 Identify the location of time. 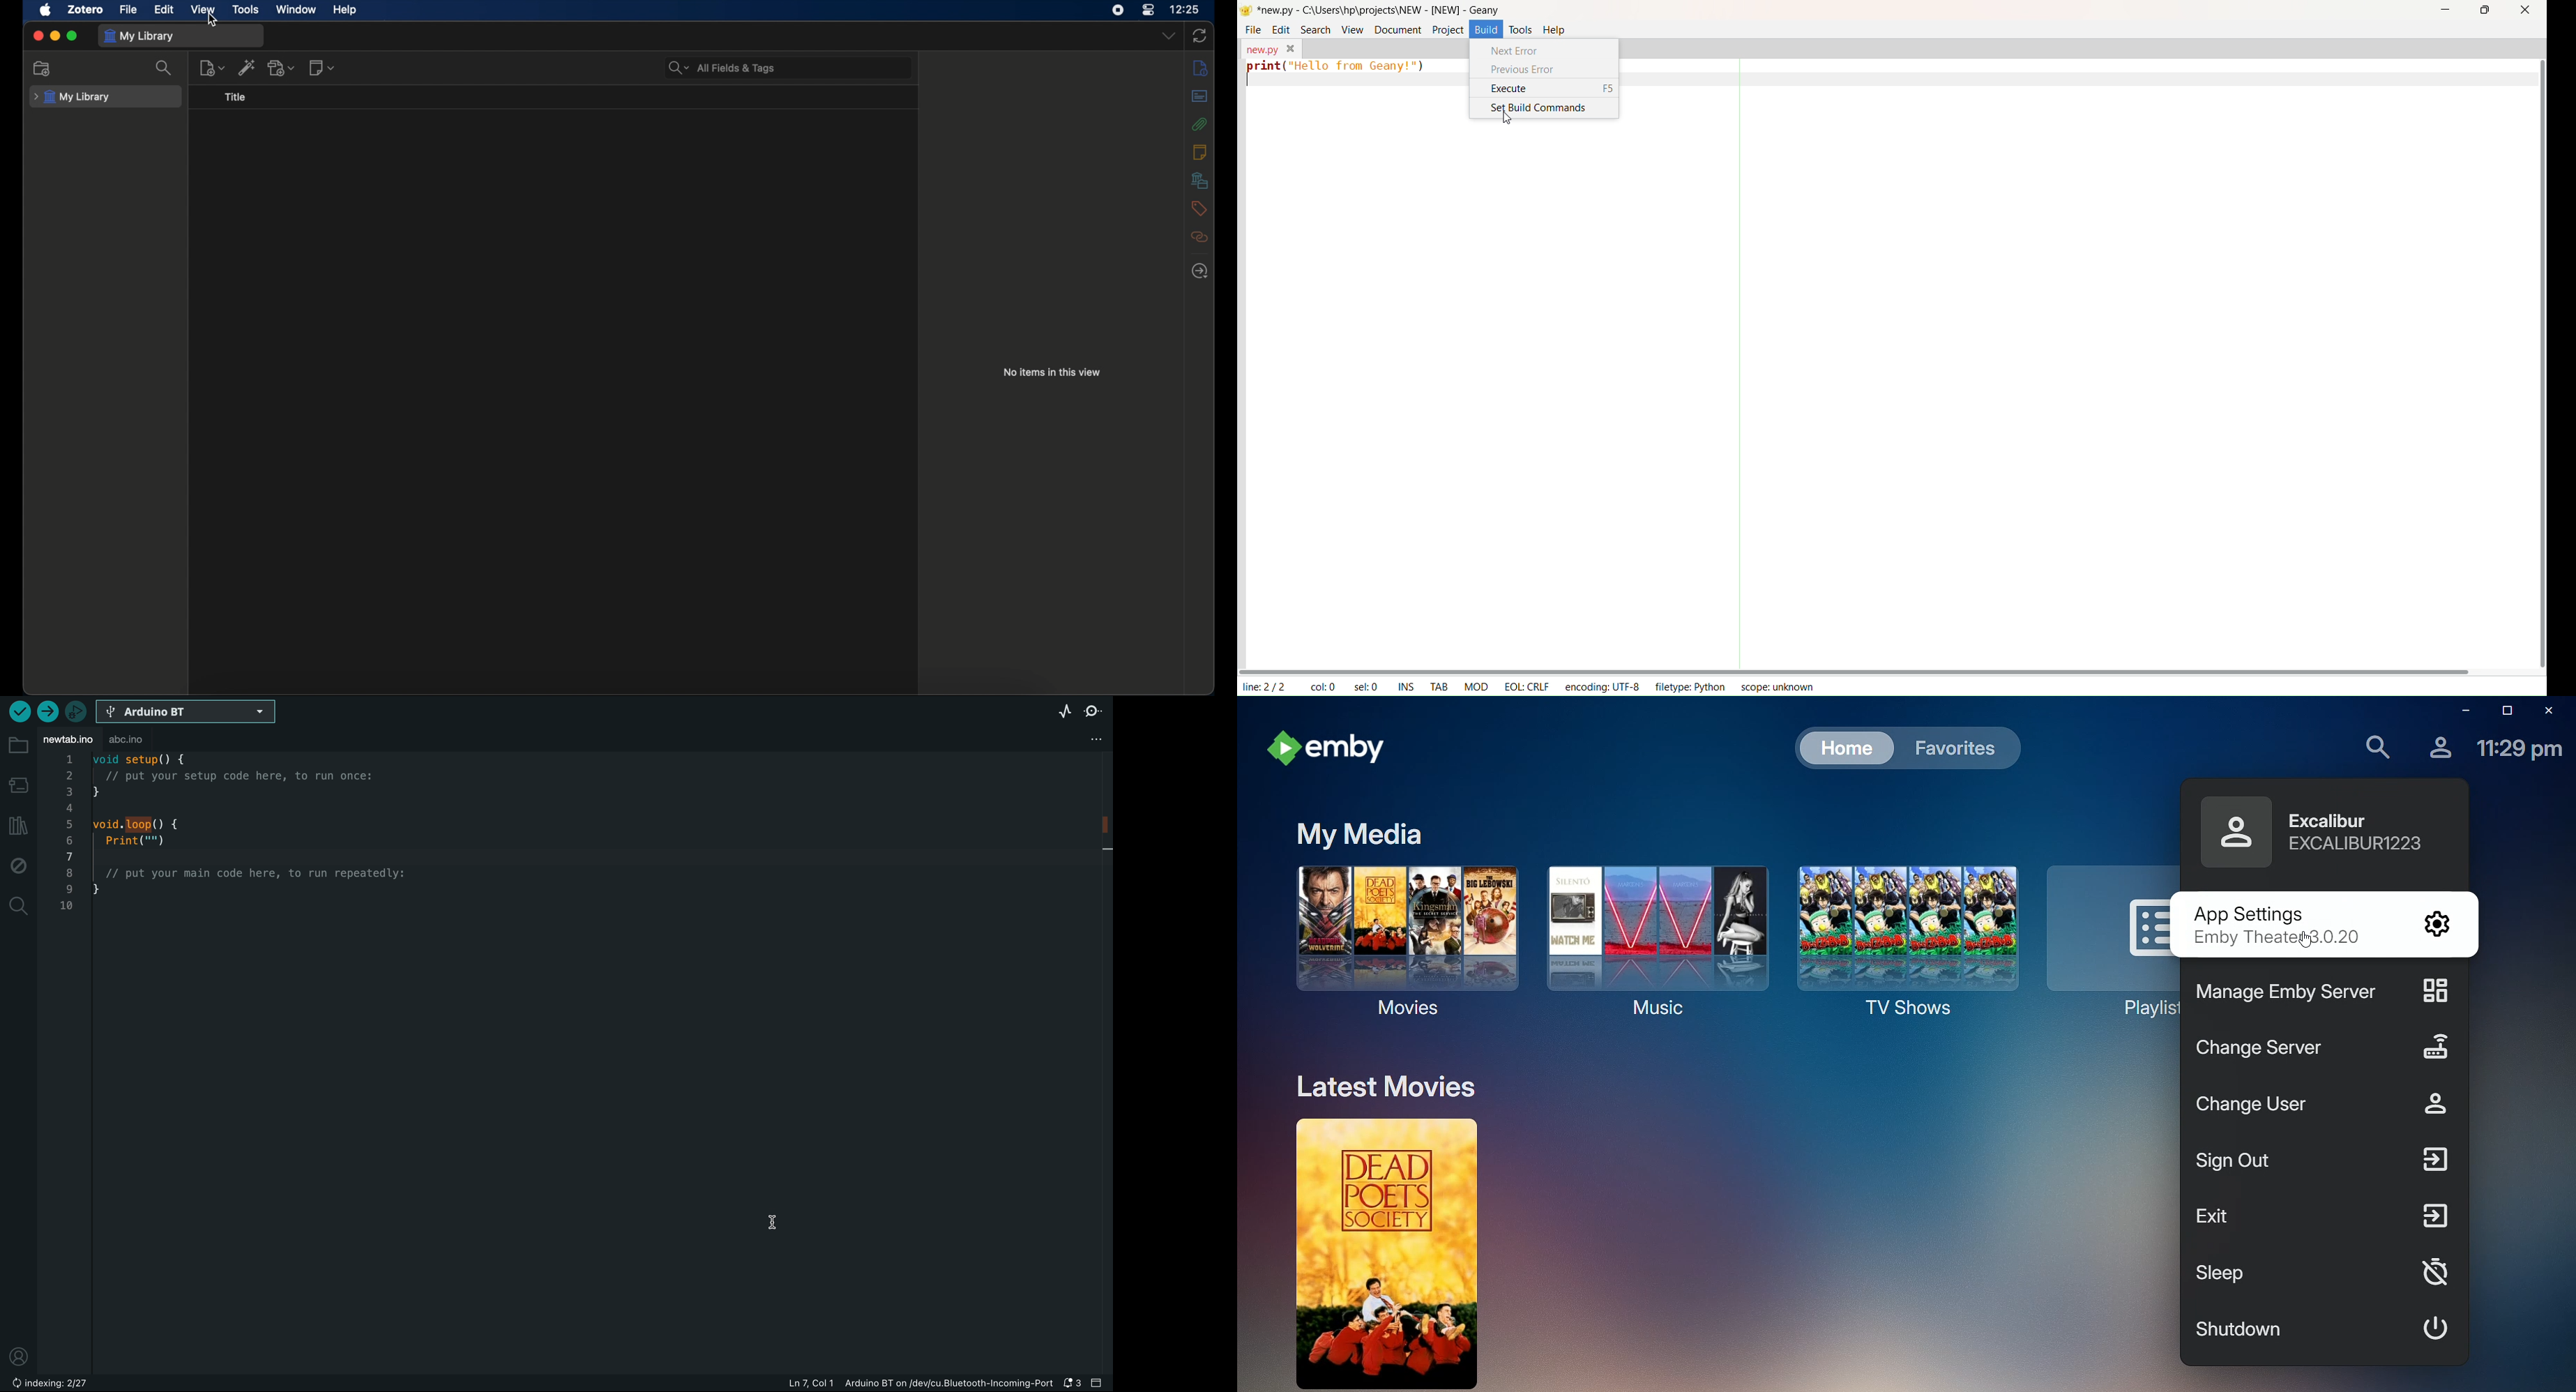
(1186, 10).